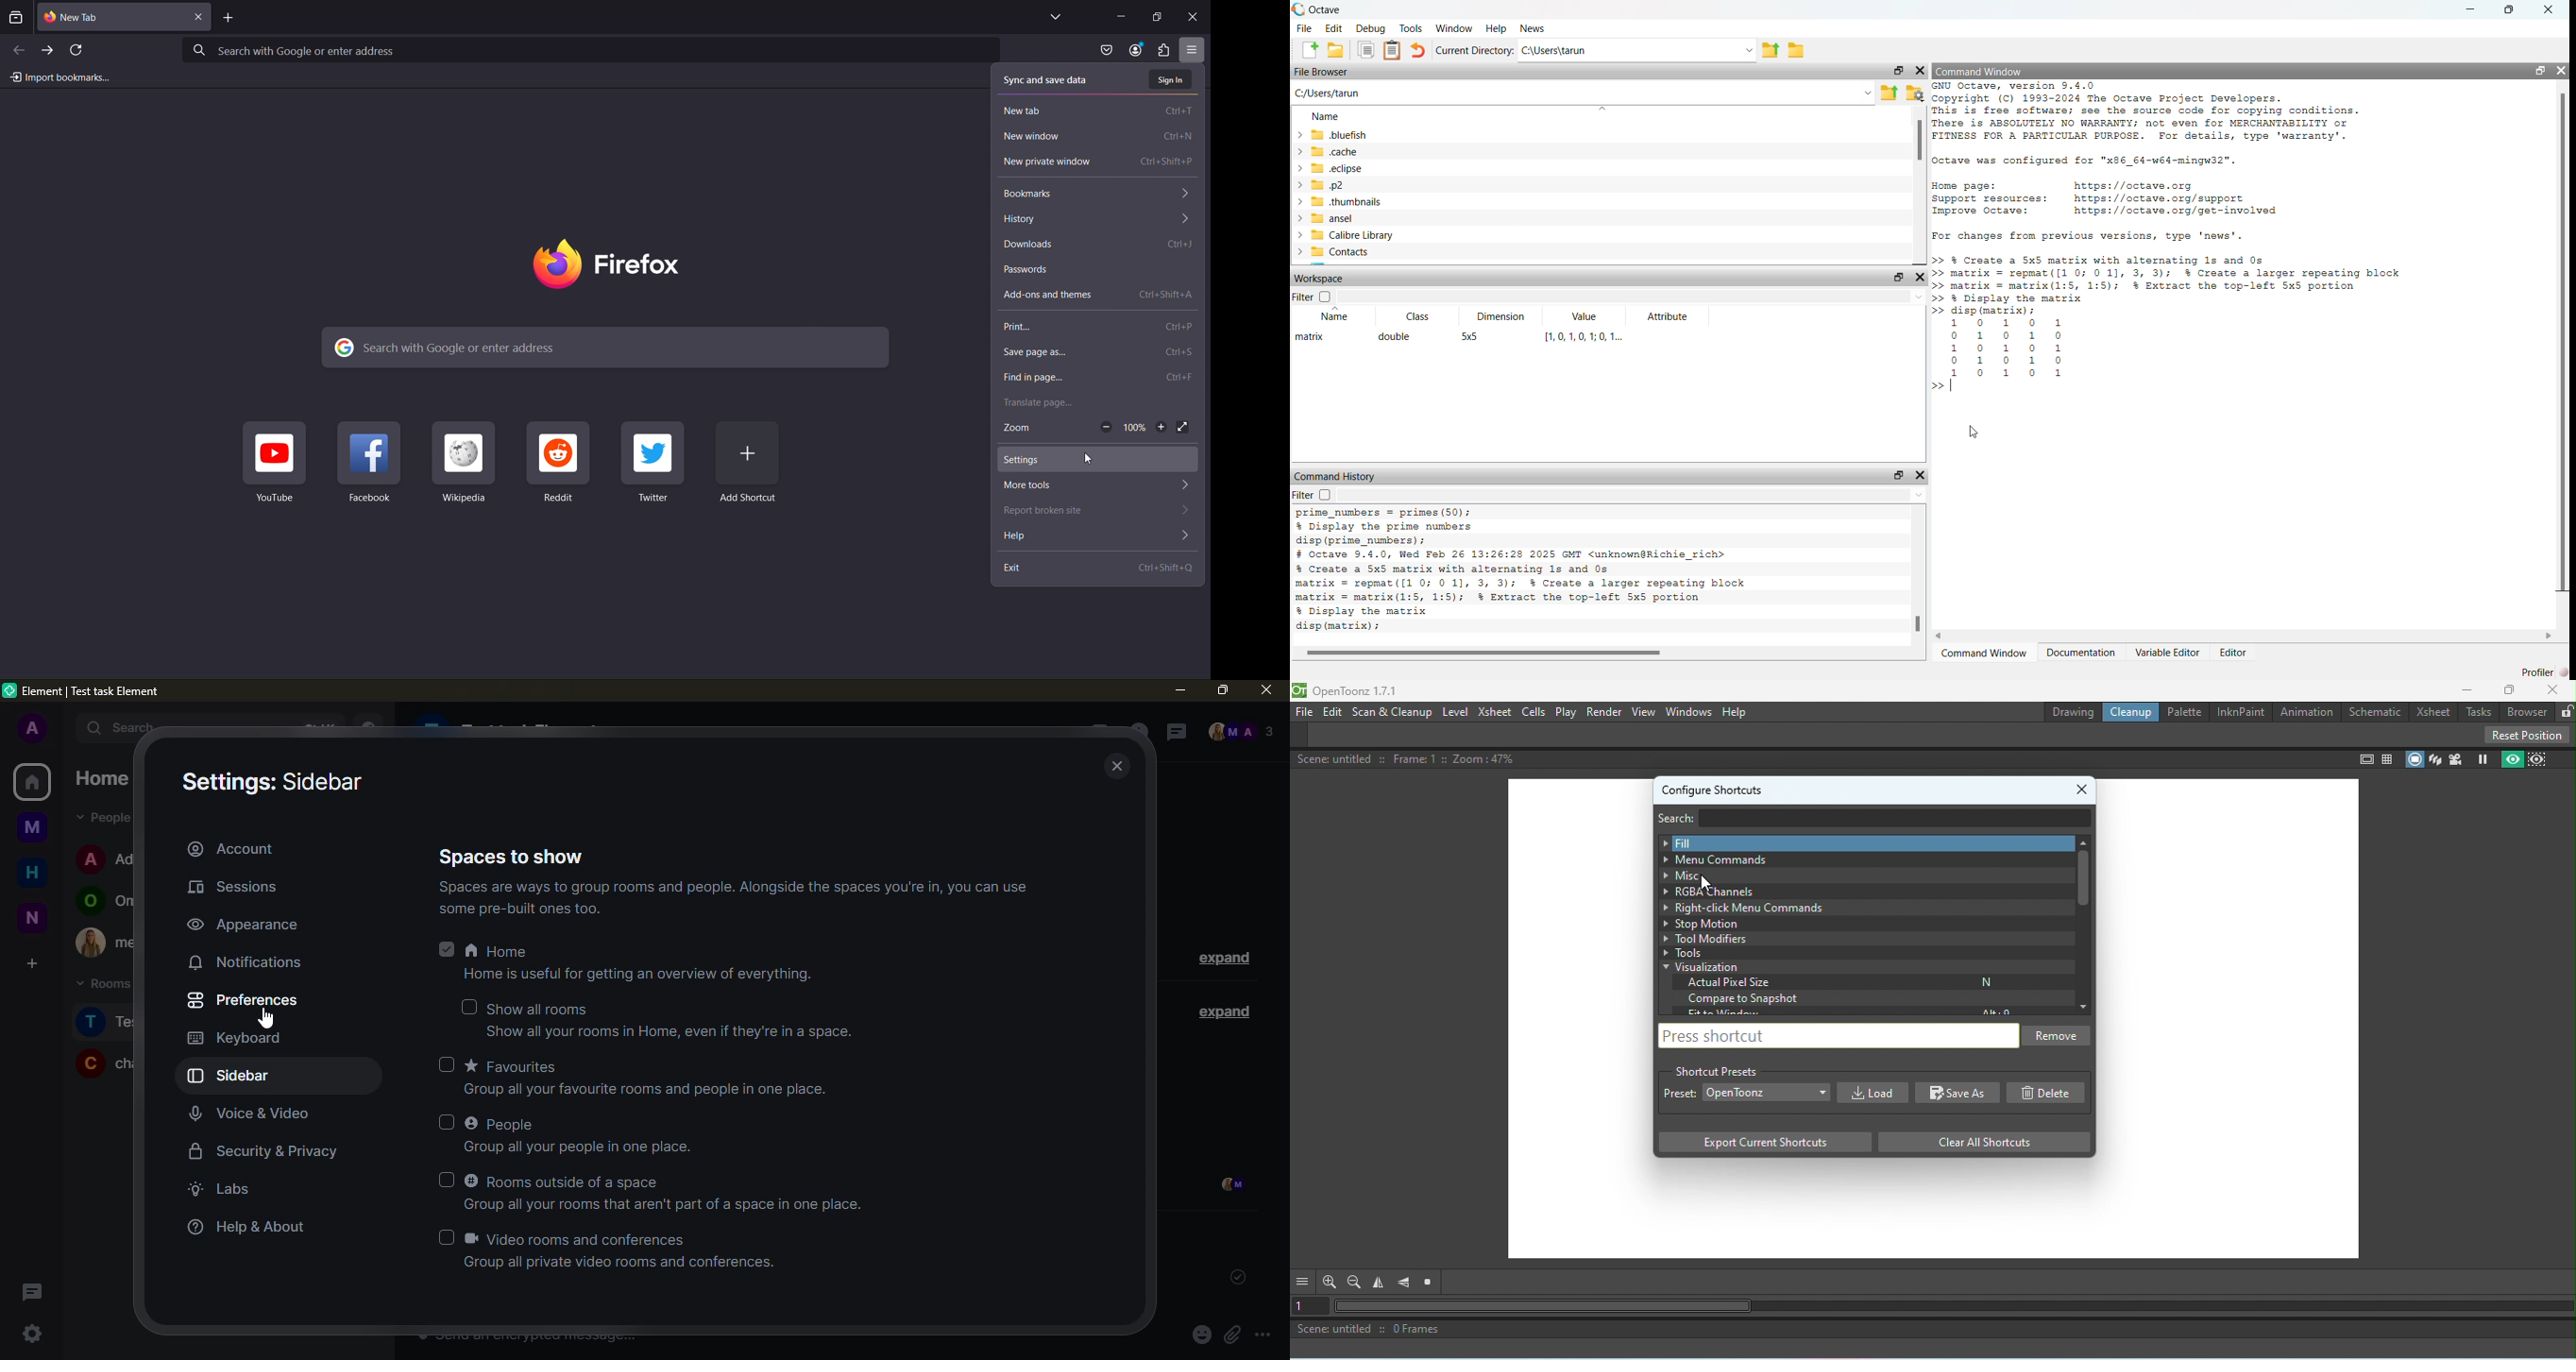 The height and width of the screenshot is (1372, 2576). What do you see at coordinates (449, 1236) in the screenshot?
I see `select` at bounding box center [449, 1236].